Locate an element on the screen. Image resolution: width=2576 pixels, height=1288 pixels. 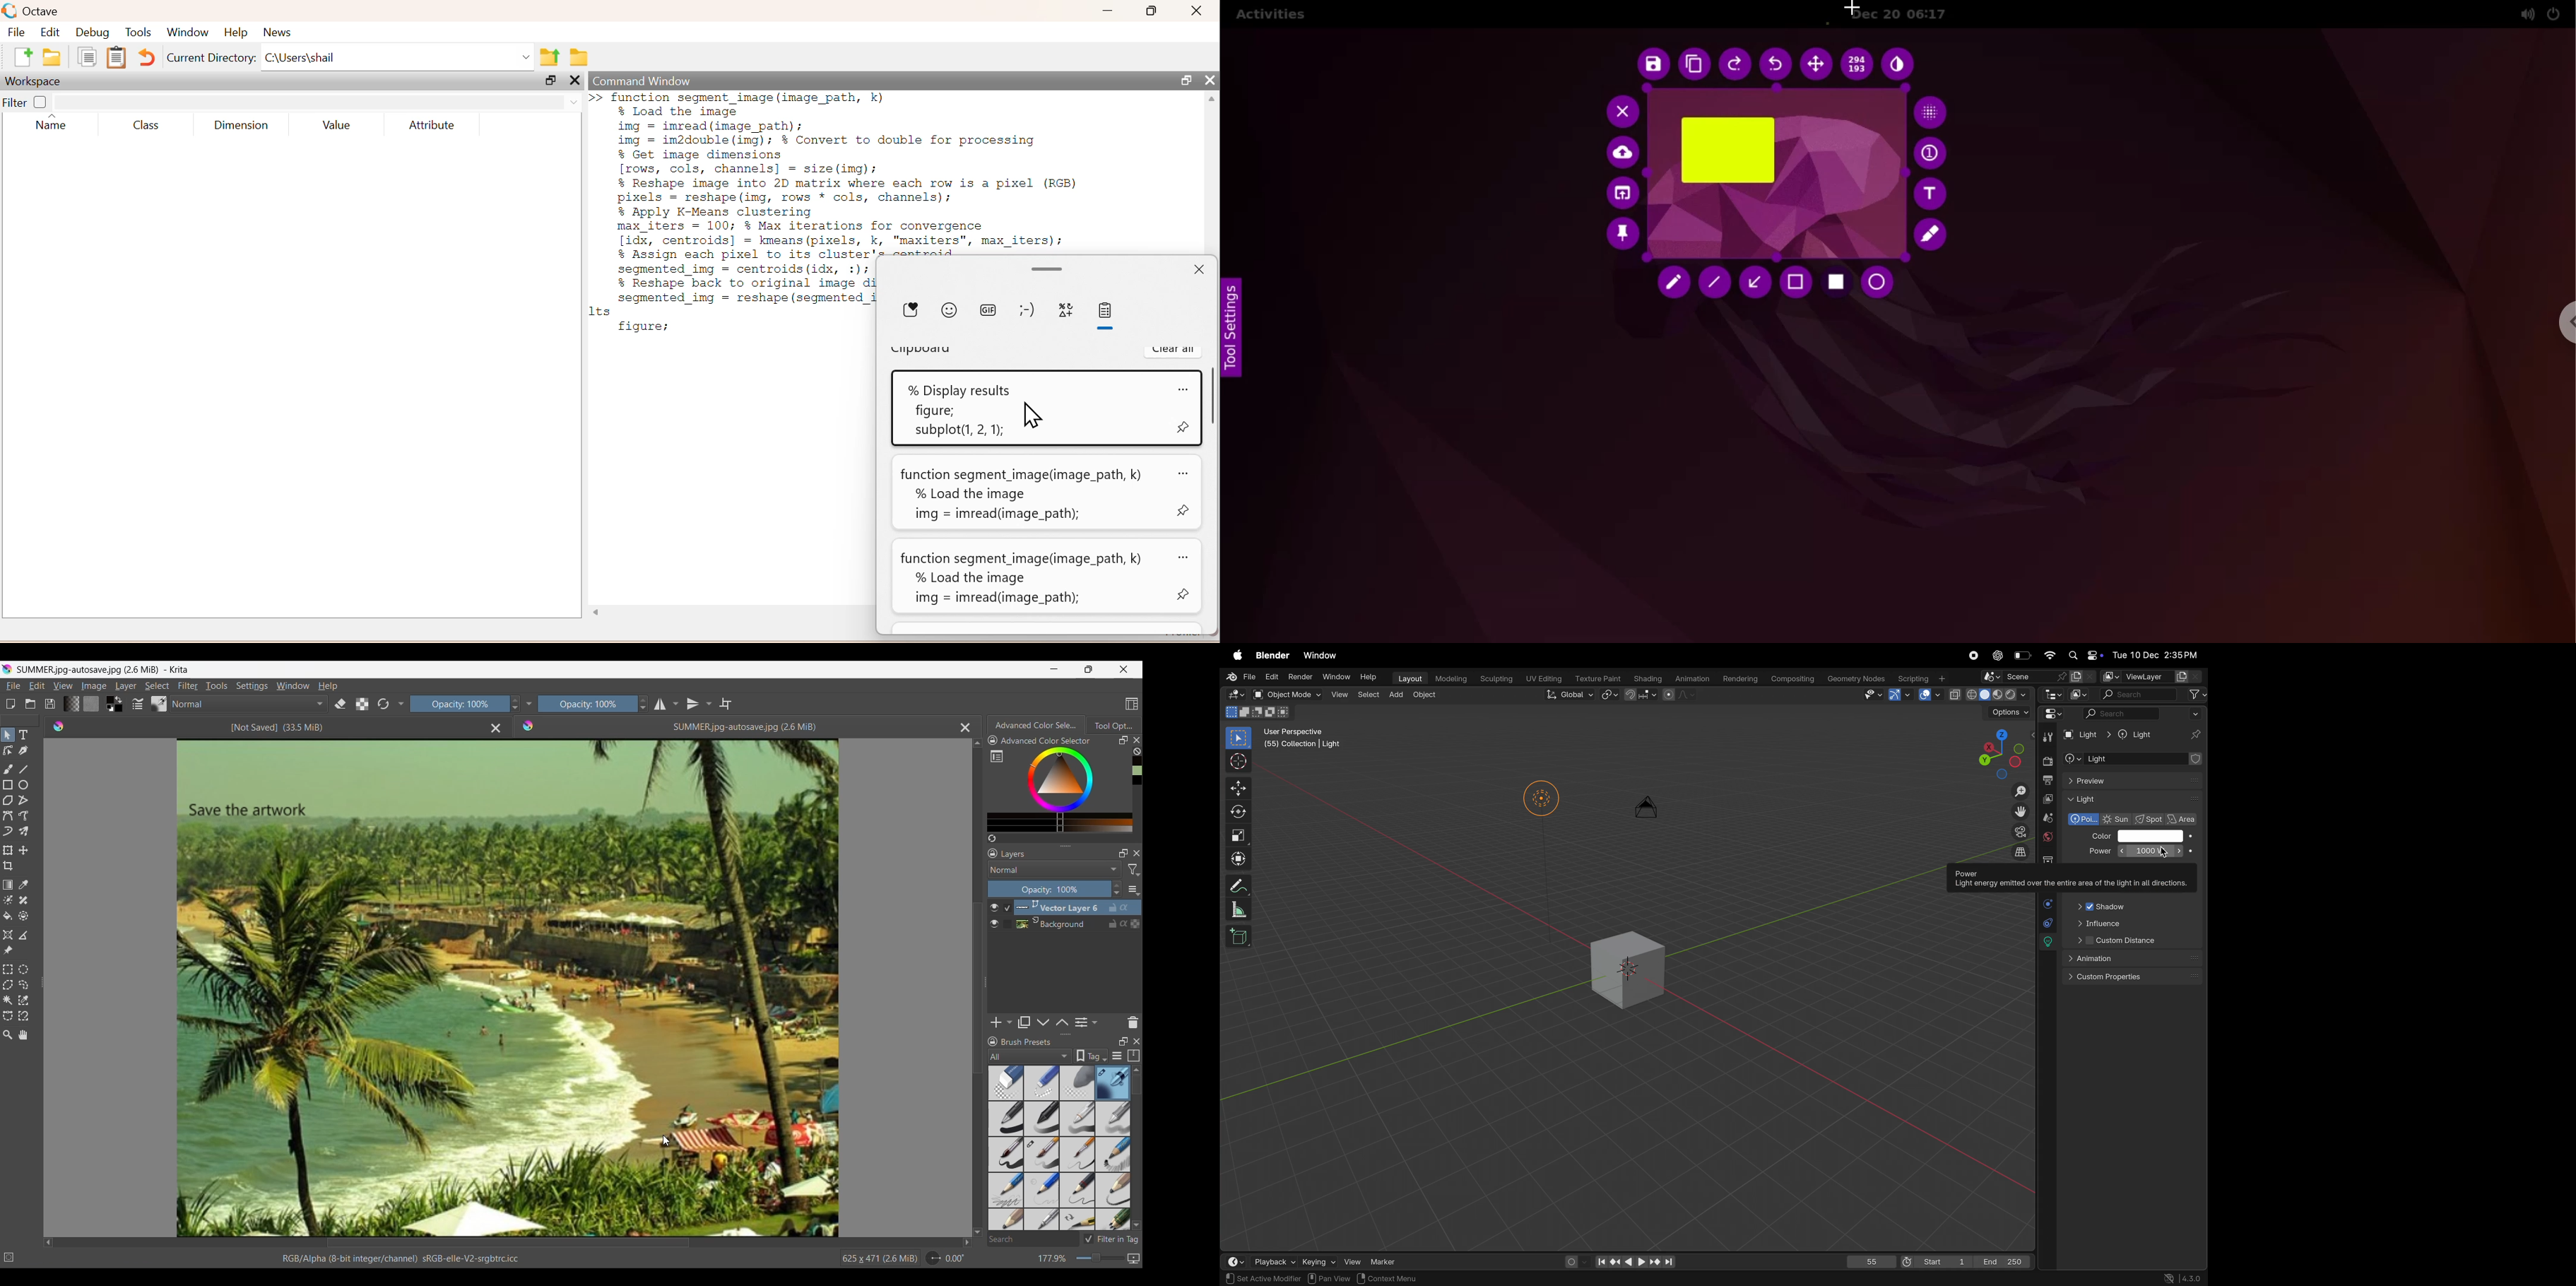
Zoom tool is located at coordinates (7, 1035).